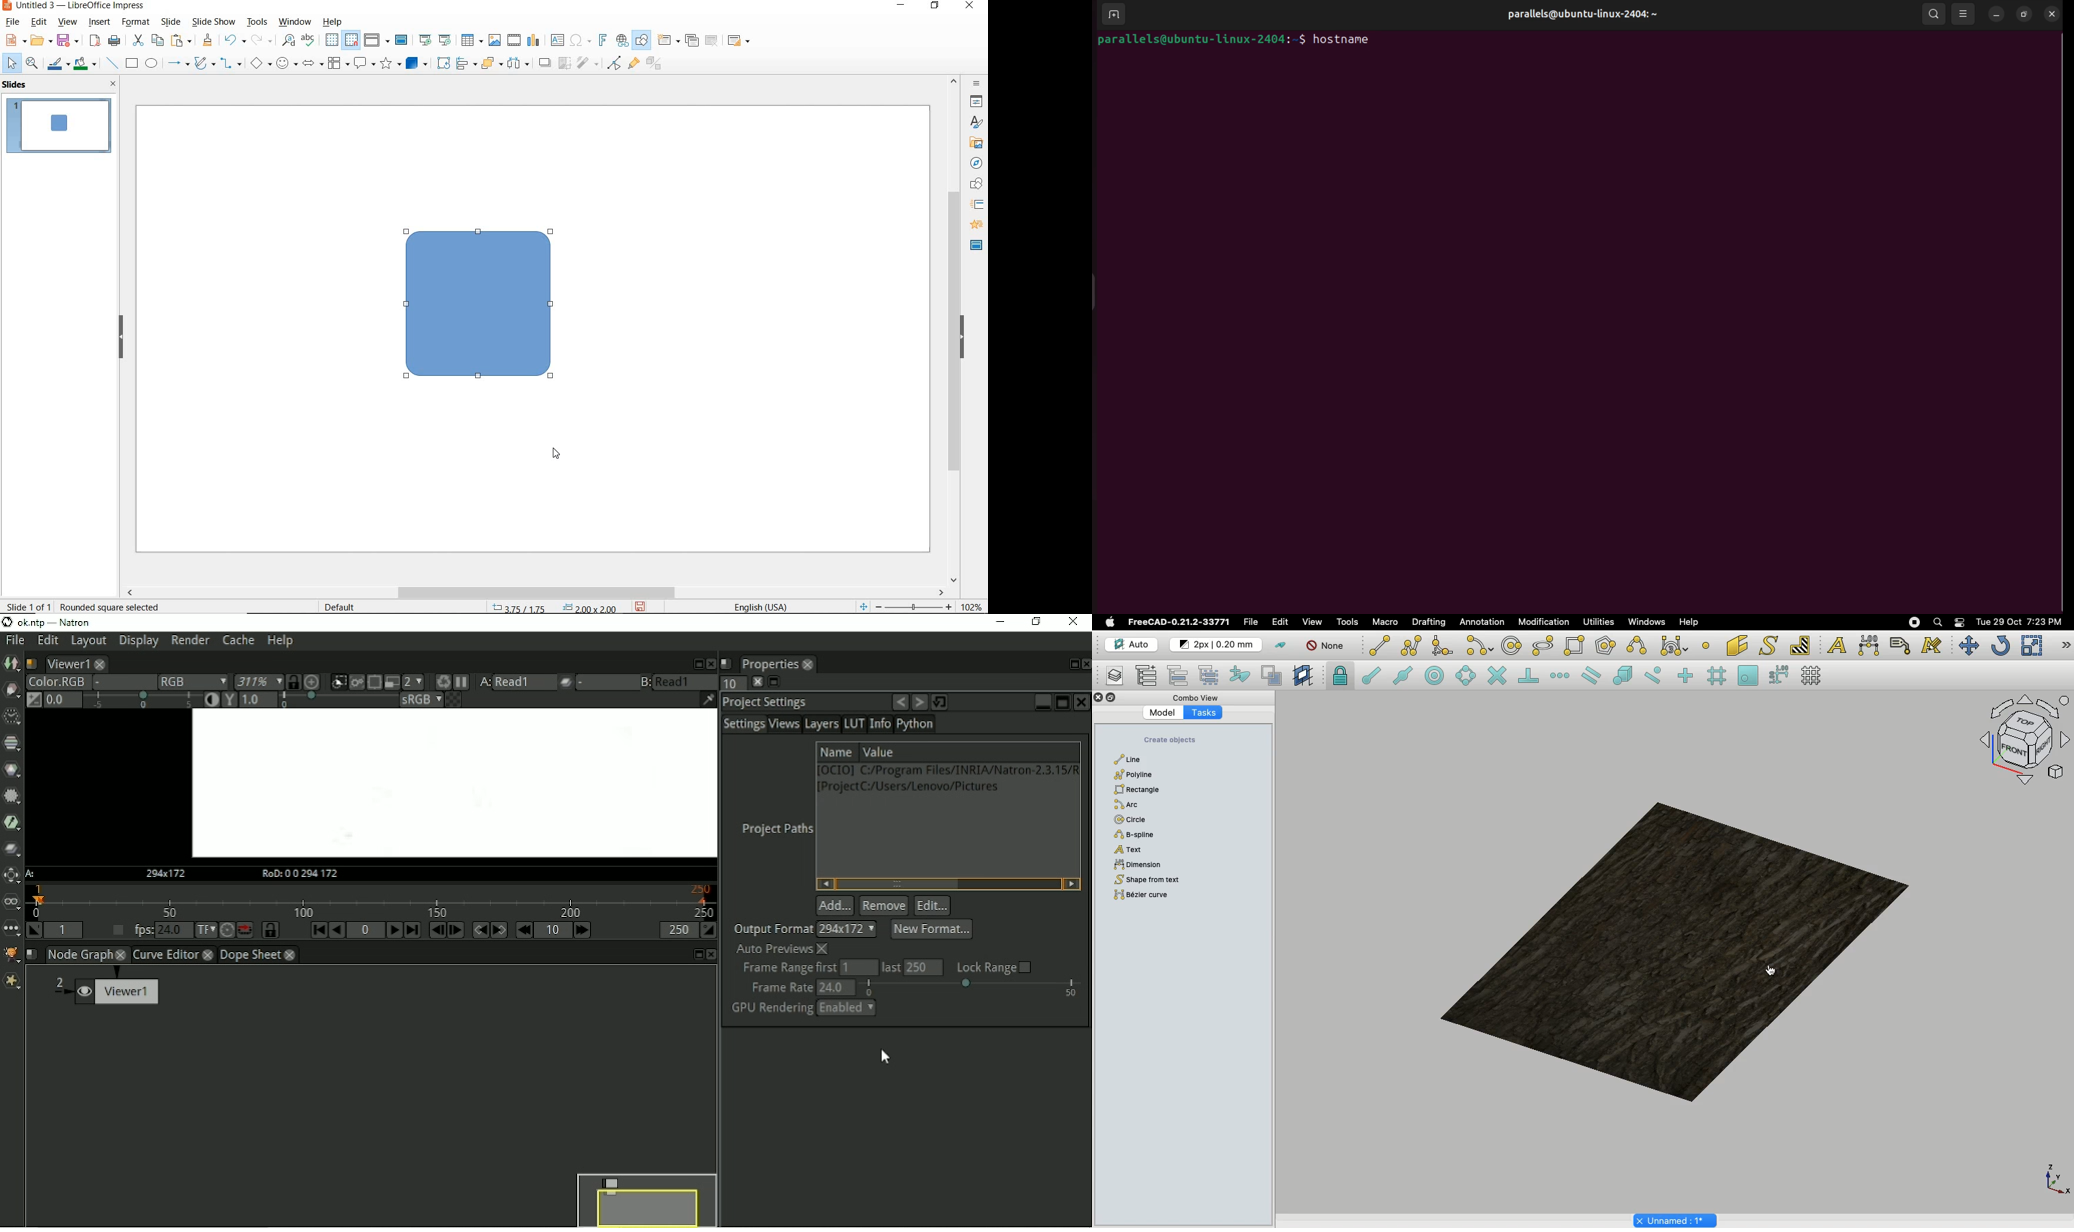 This screenshot has width=2100, height=1232. Describe the element at coordinates (31, 63) in the screenshot. I see `zoom & pan` at that location.